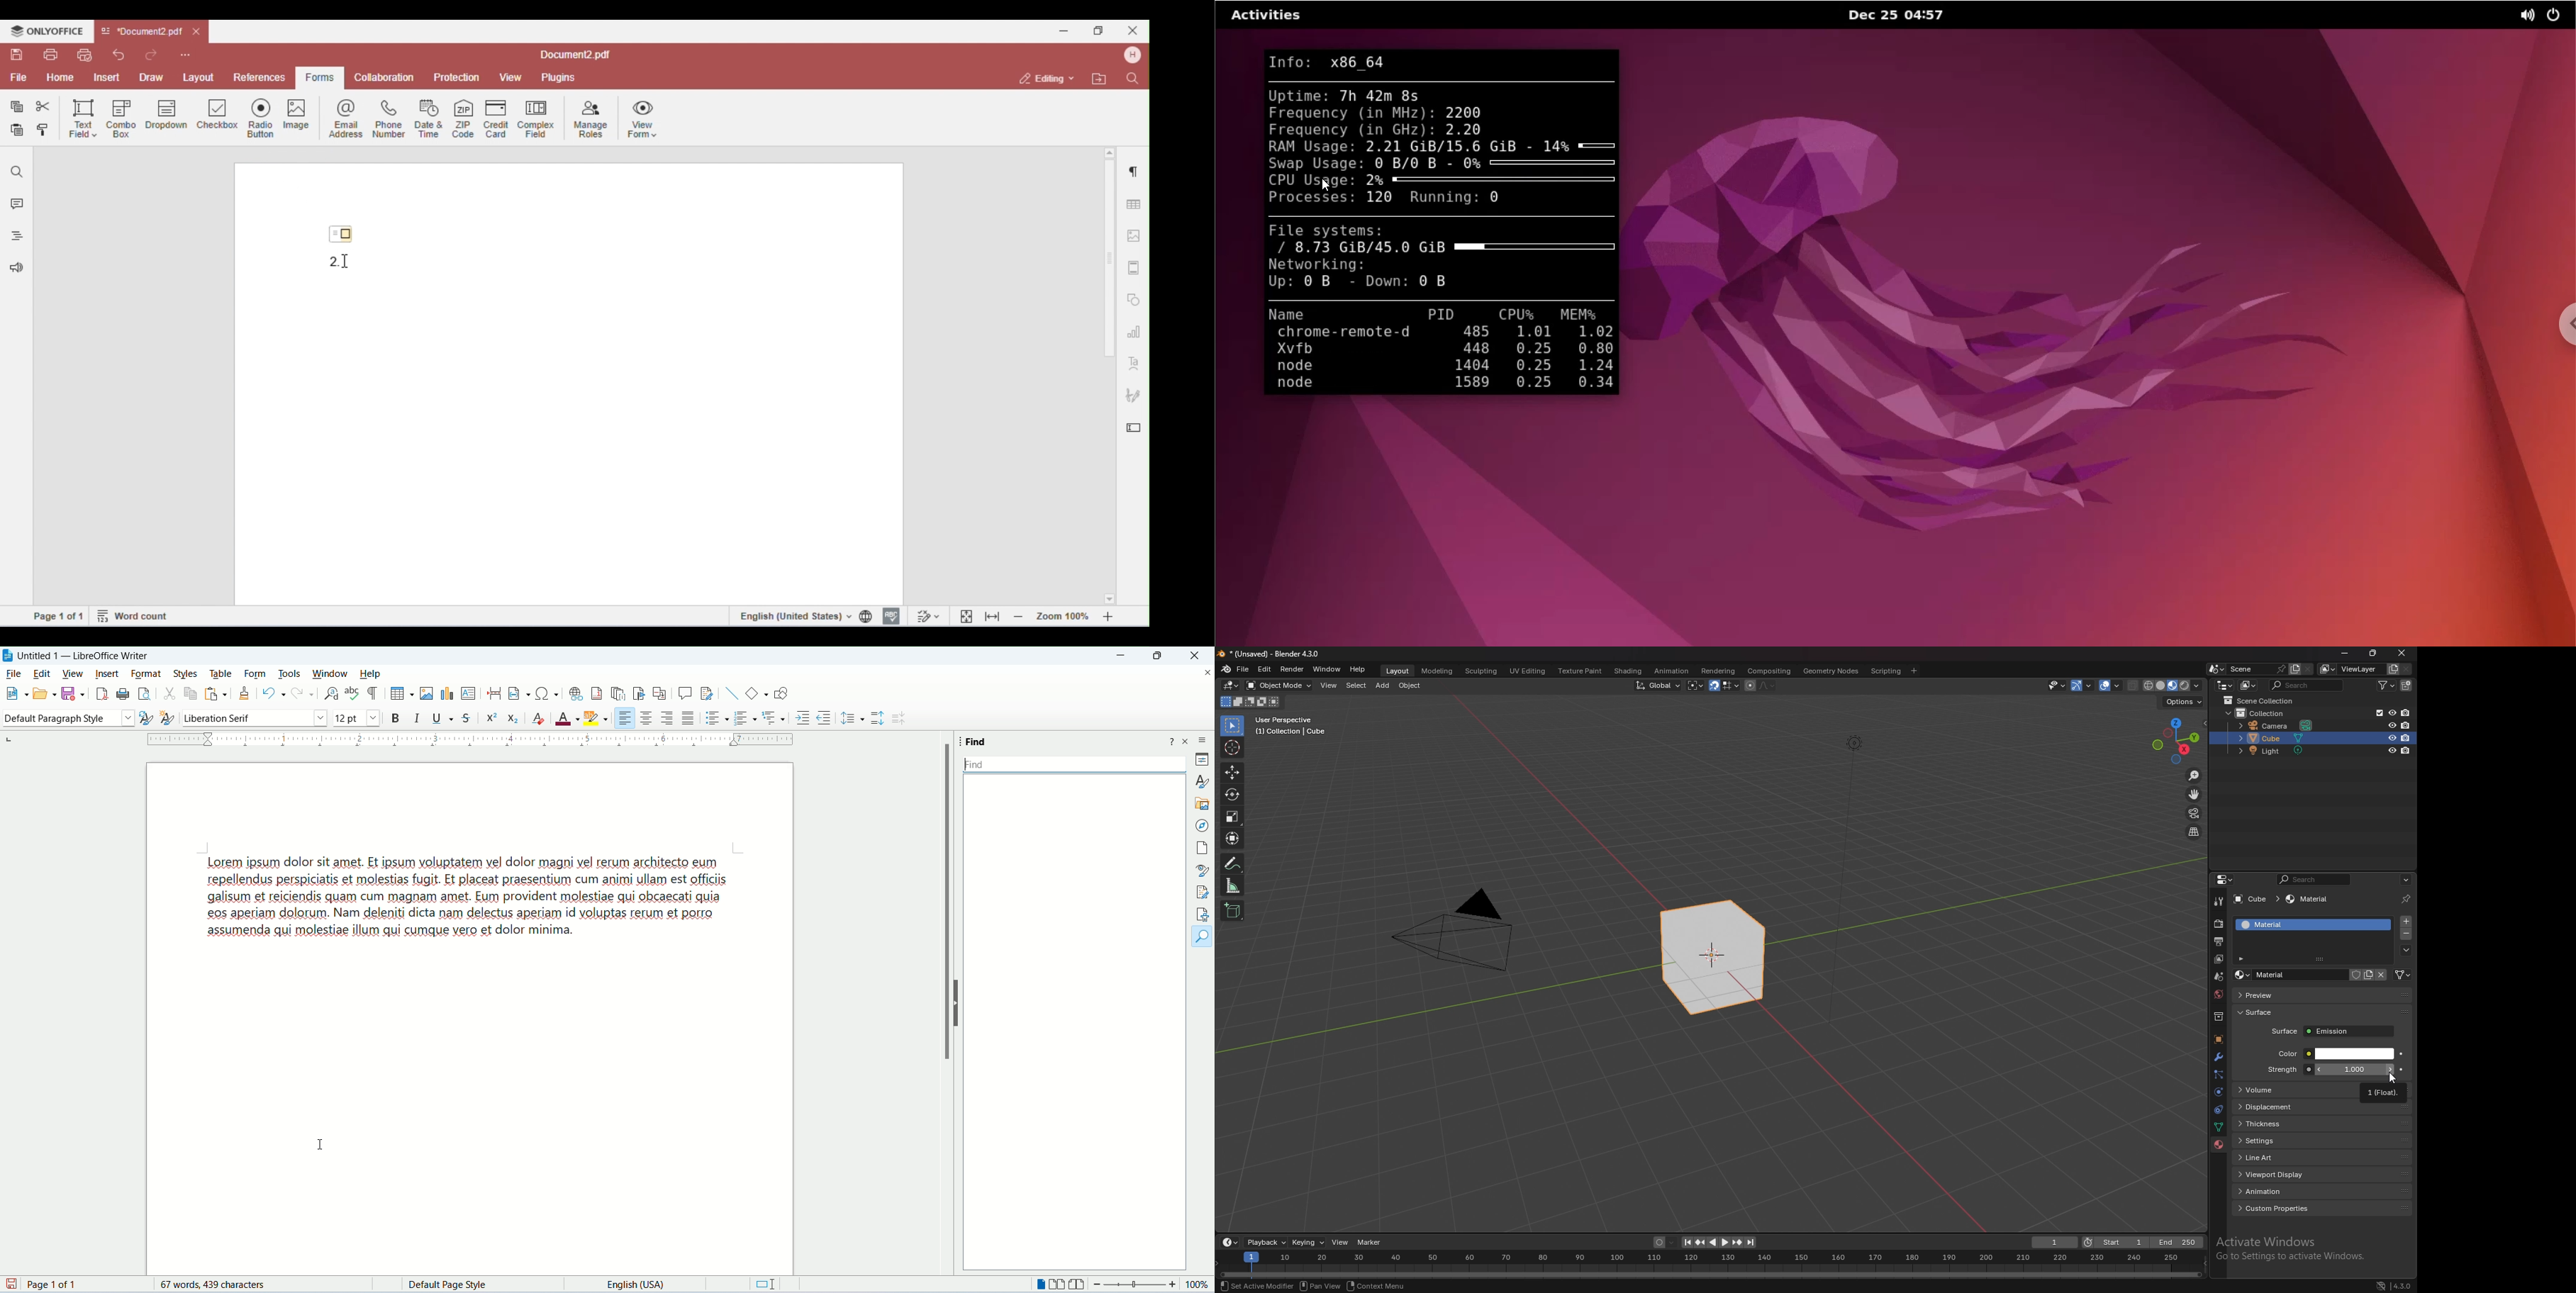 The image size is (2576, 1316). Describe the element at coordinates (2219, 1145) in the screenshot. I see `material` at that location.